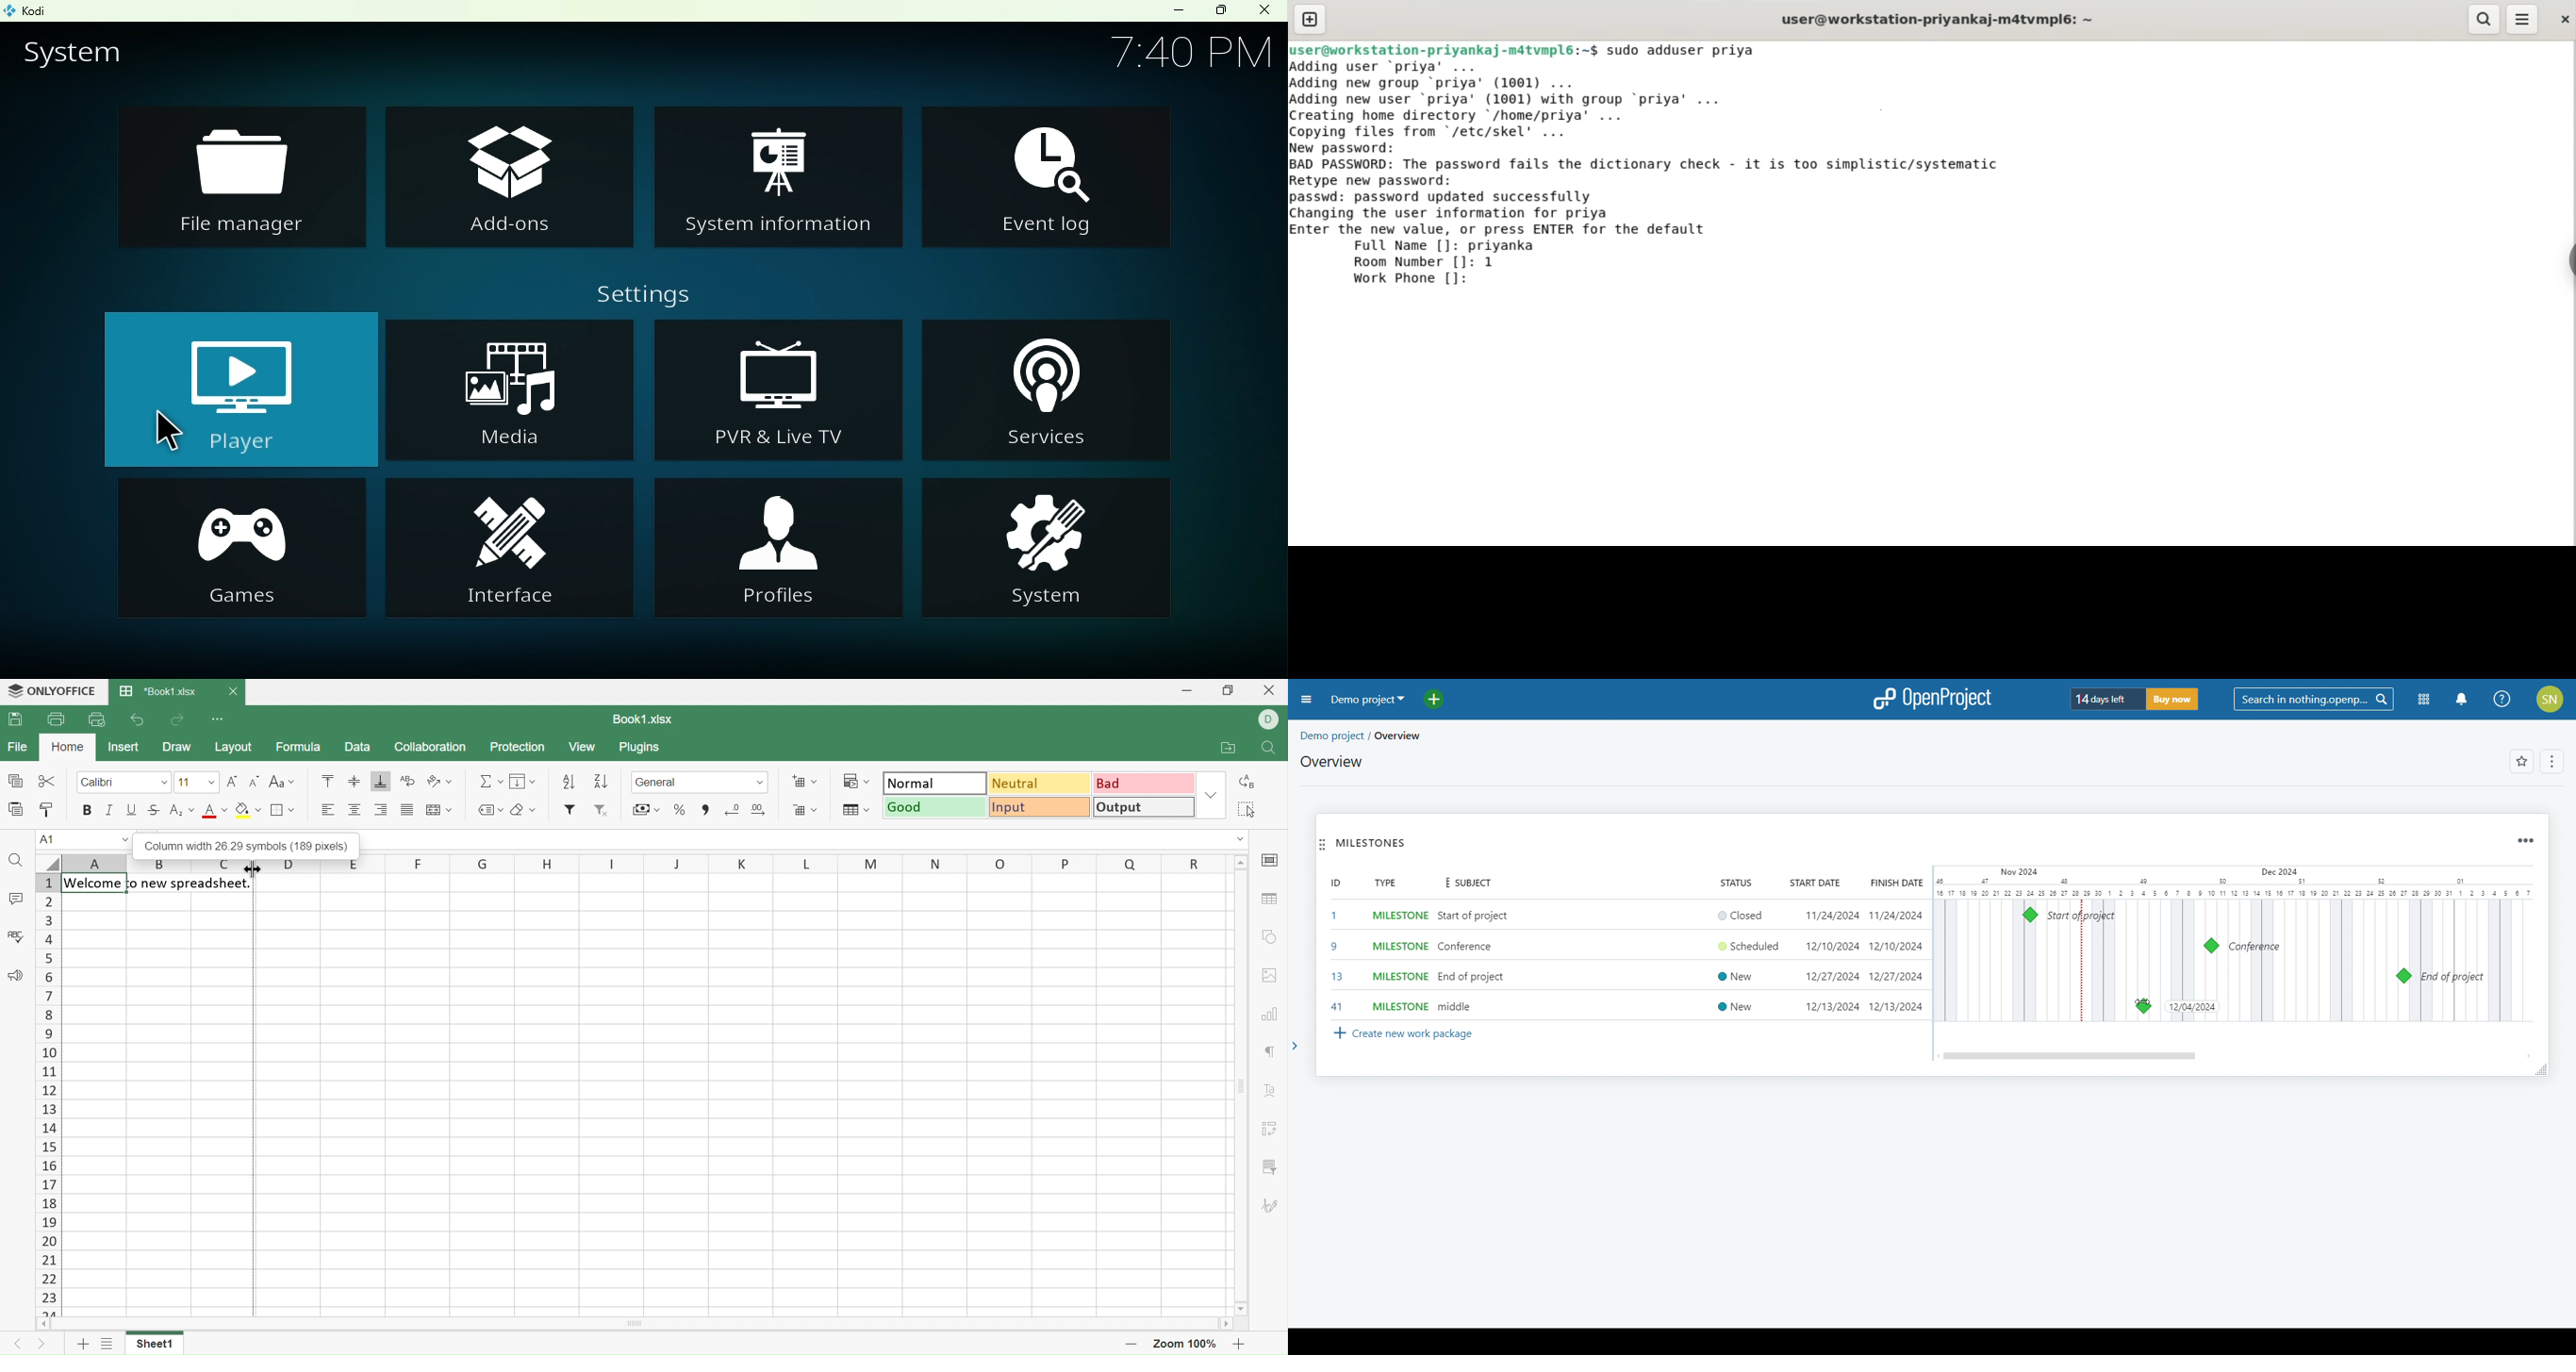 The height and width of the screenshot is (1372, 2576). What do you see at coordinates (126, 746) in the screenshot?
I see `Insert` at bounding box center [126, 746].